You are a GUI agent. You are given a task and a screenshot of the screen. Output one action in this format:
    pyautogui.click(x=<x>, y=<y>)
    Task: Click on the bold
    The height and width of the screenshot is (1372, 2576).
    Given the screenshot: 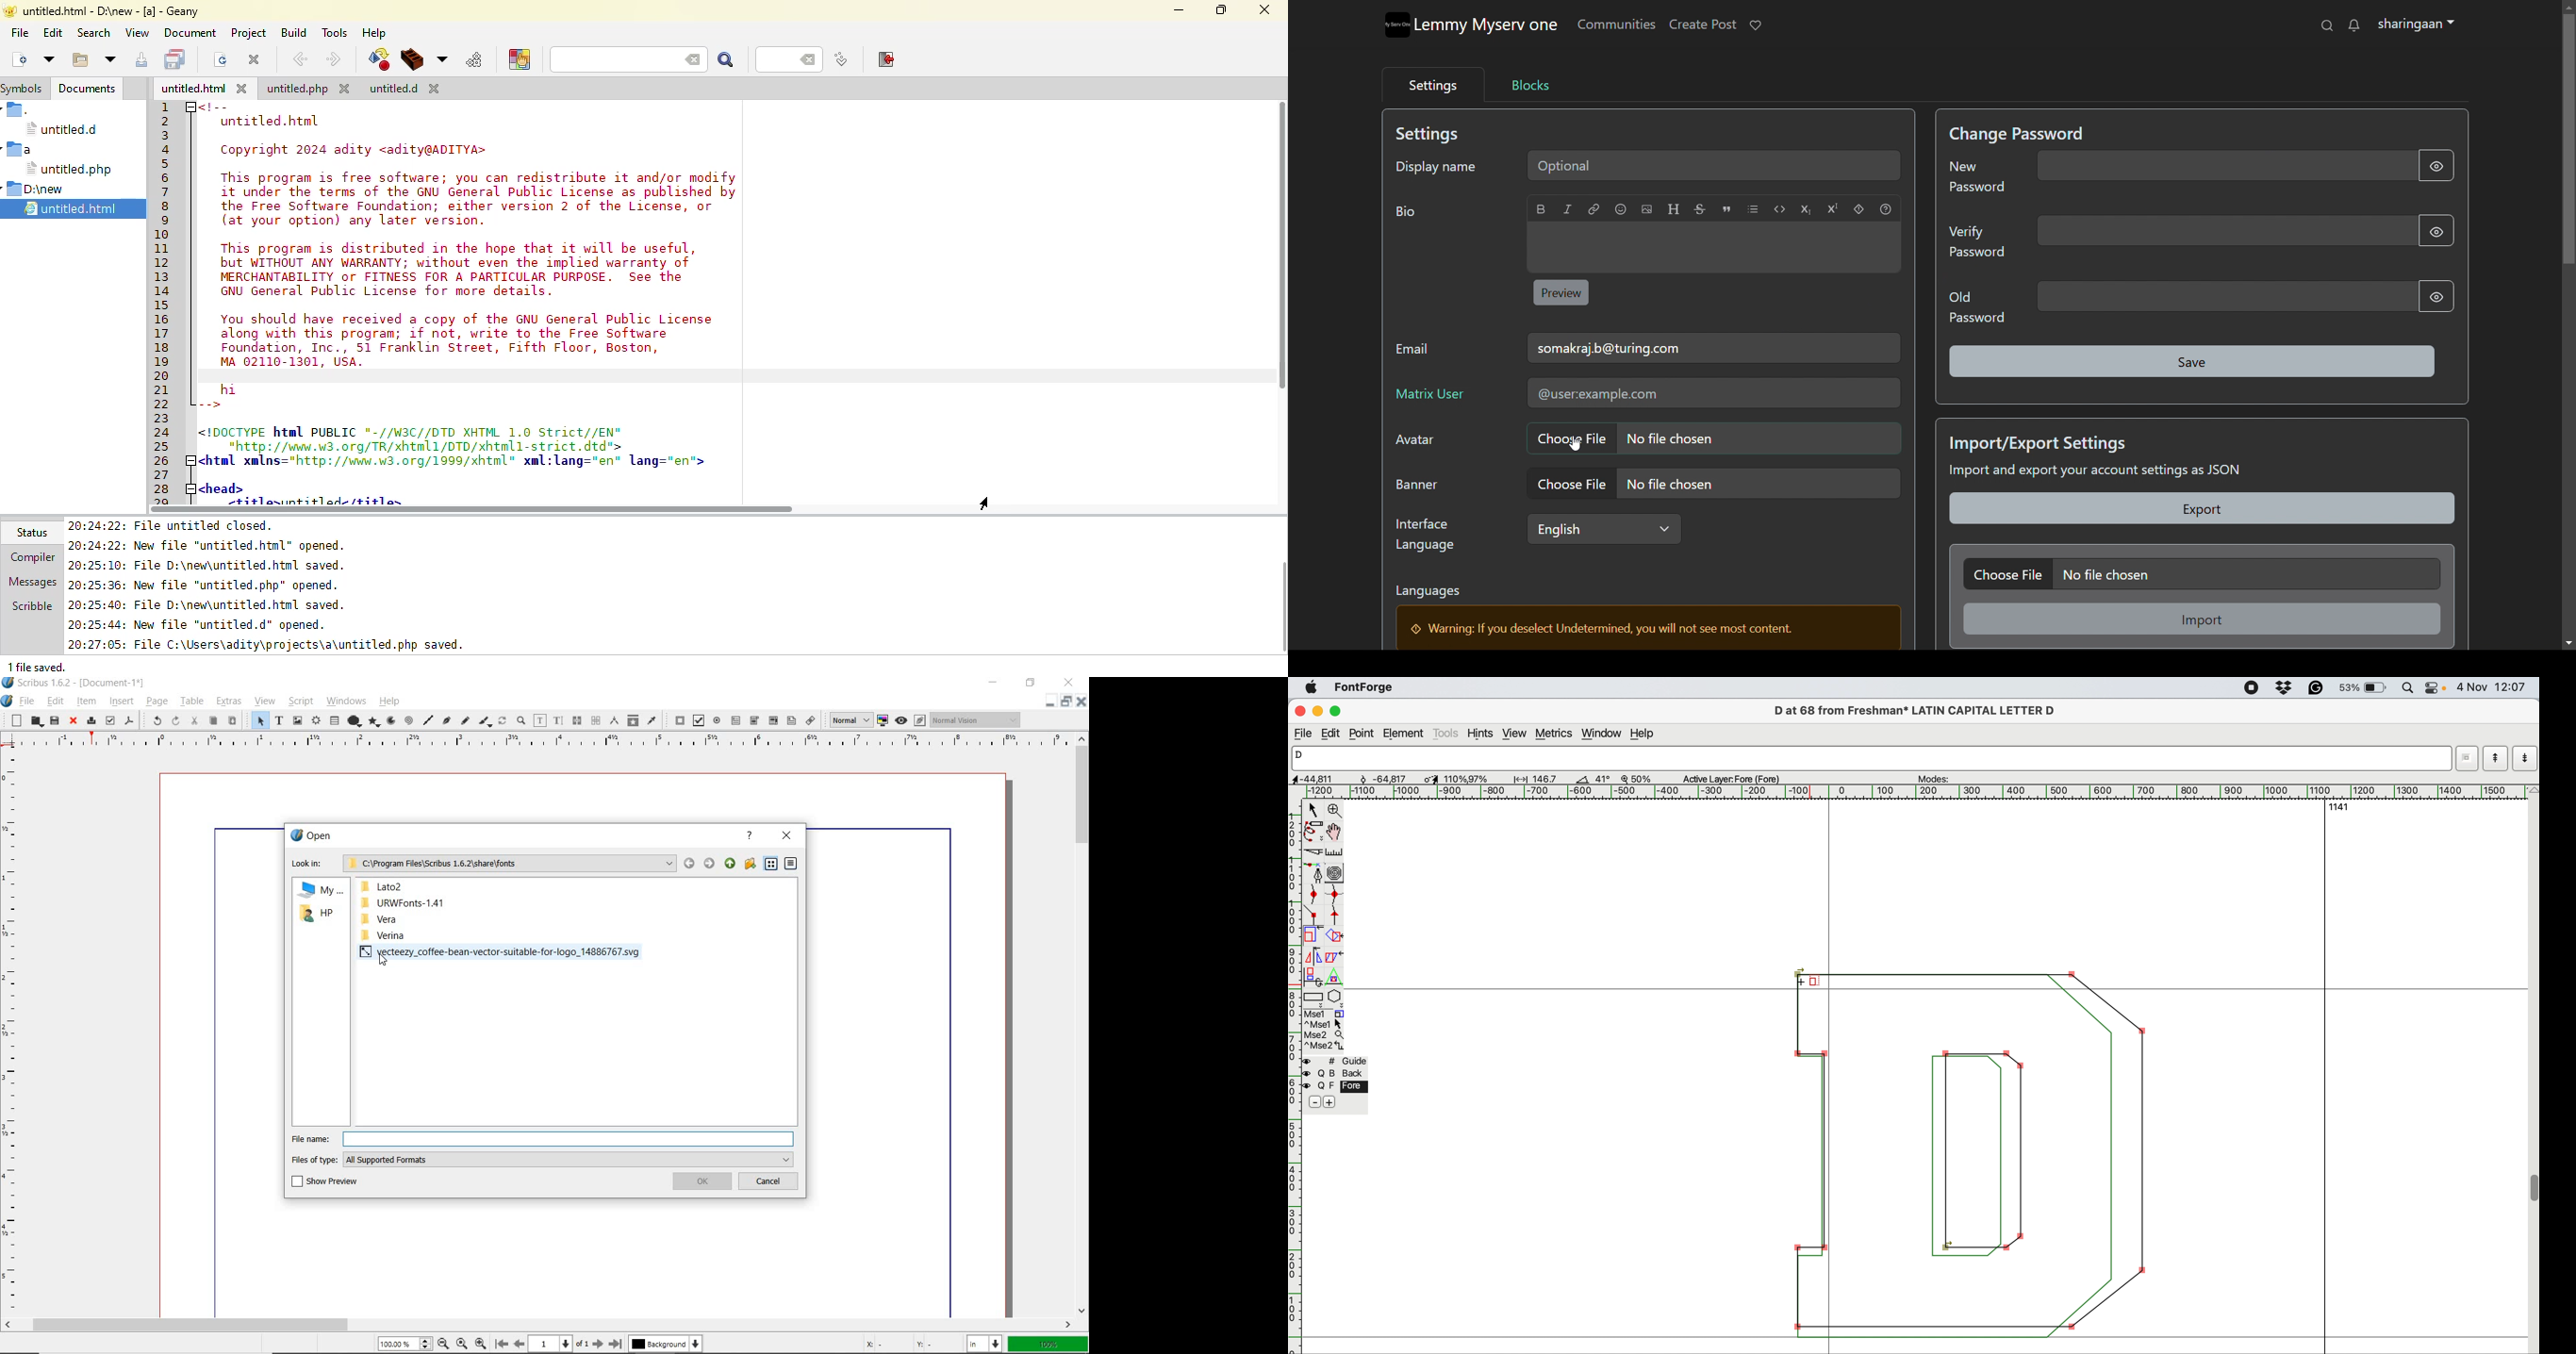 What is the action you would take?
    pyautogui.click(x=1541, y=209)
    